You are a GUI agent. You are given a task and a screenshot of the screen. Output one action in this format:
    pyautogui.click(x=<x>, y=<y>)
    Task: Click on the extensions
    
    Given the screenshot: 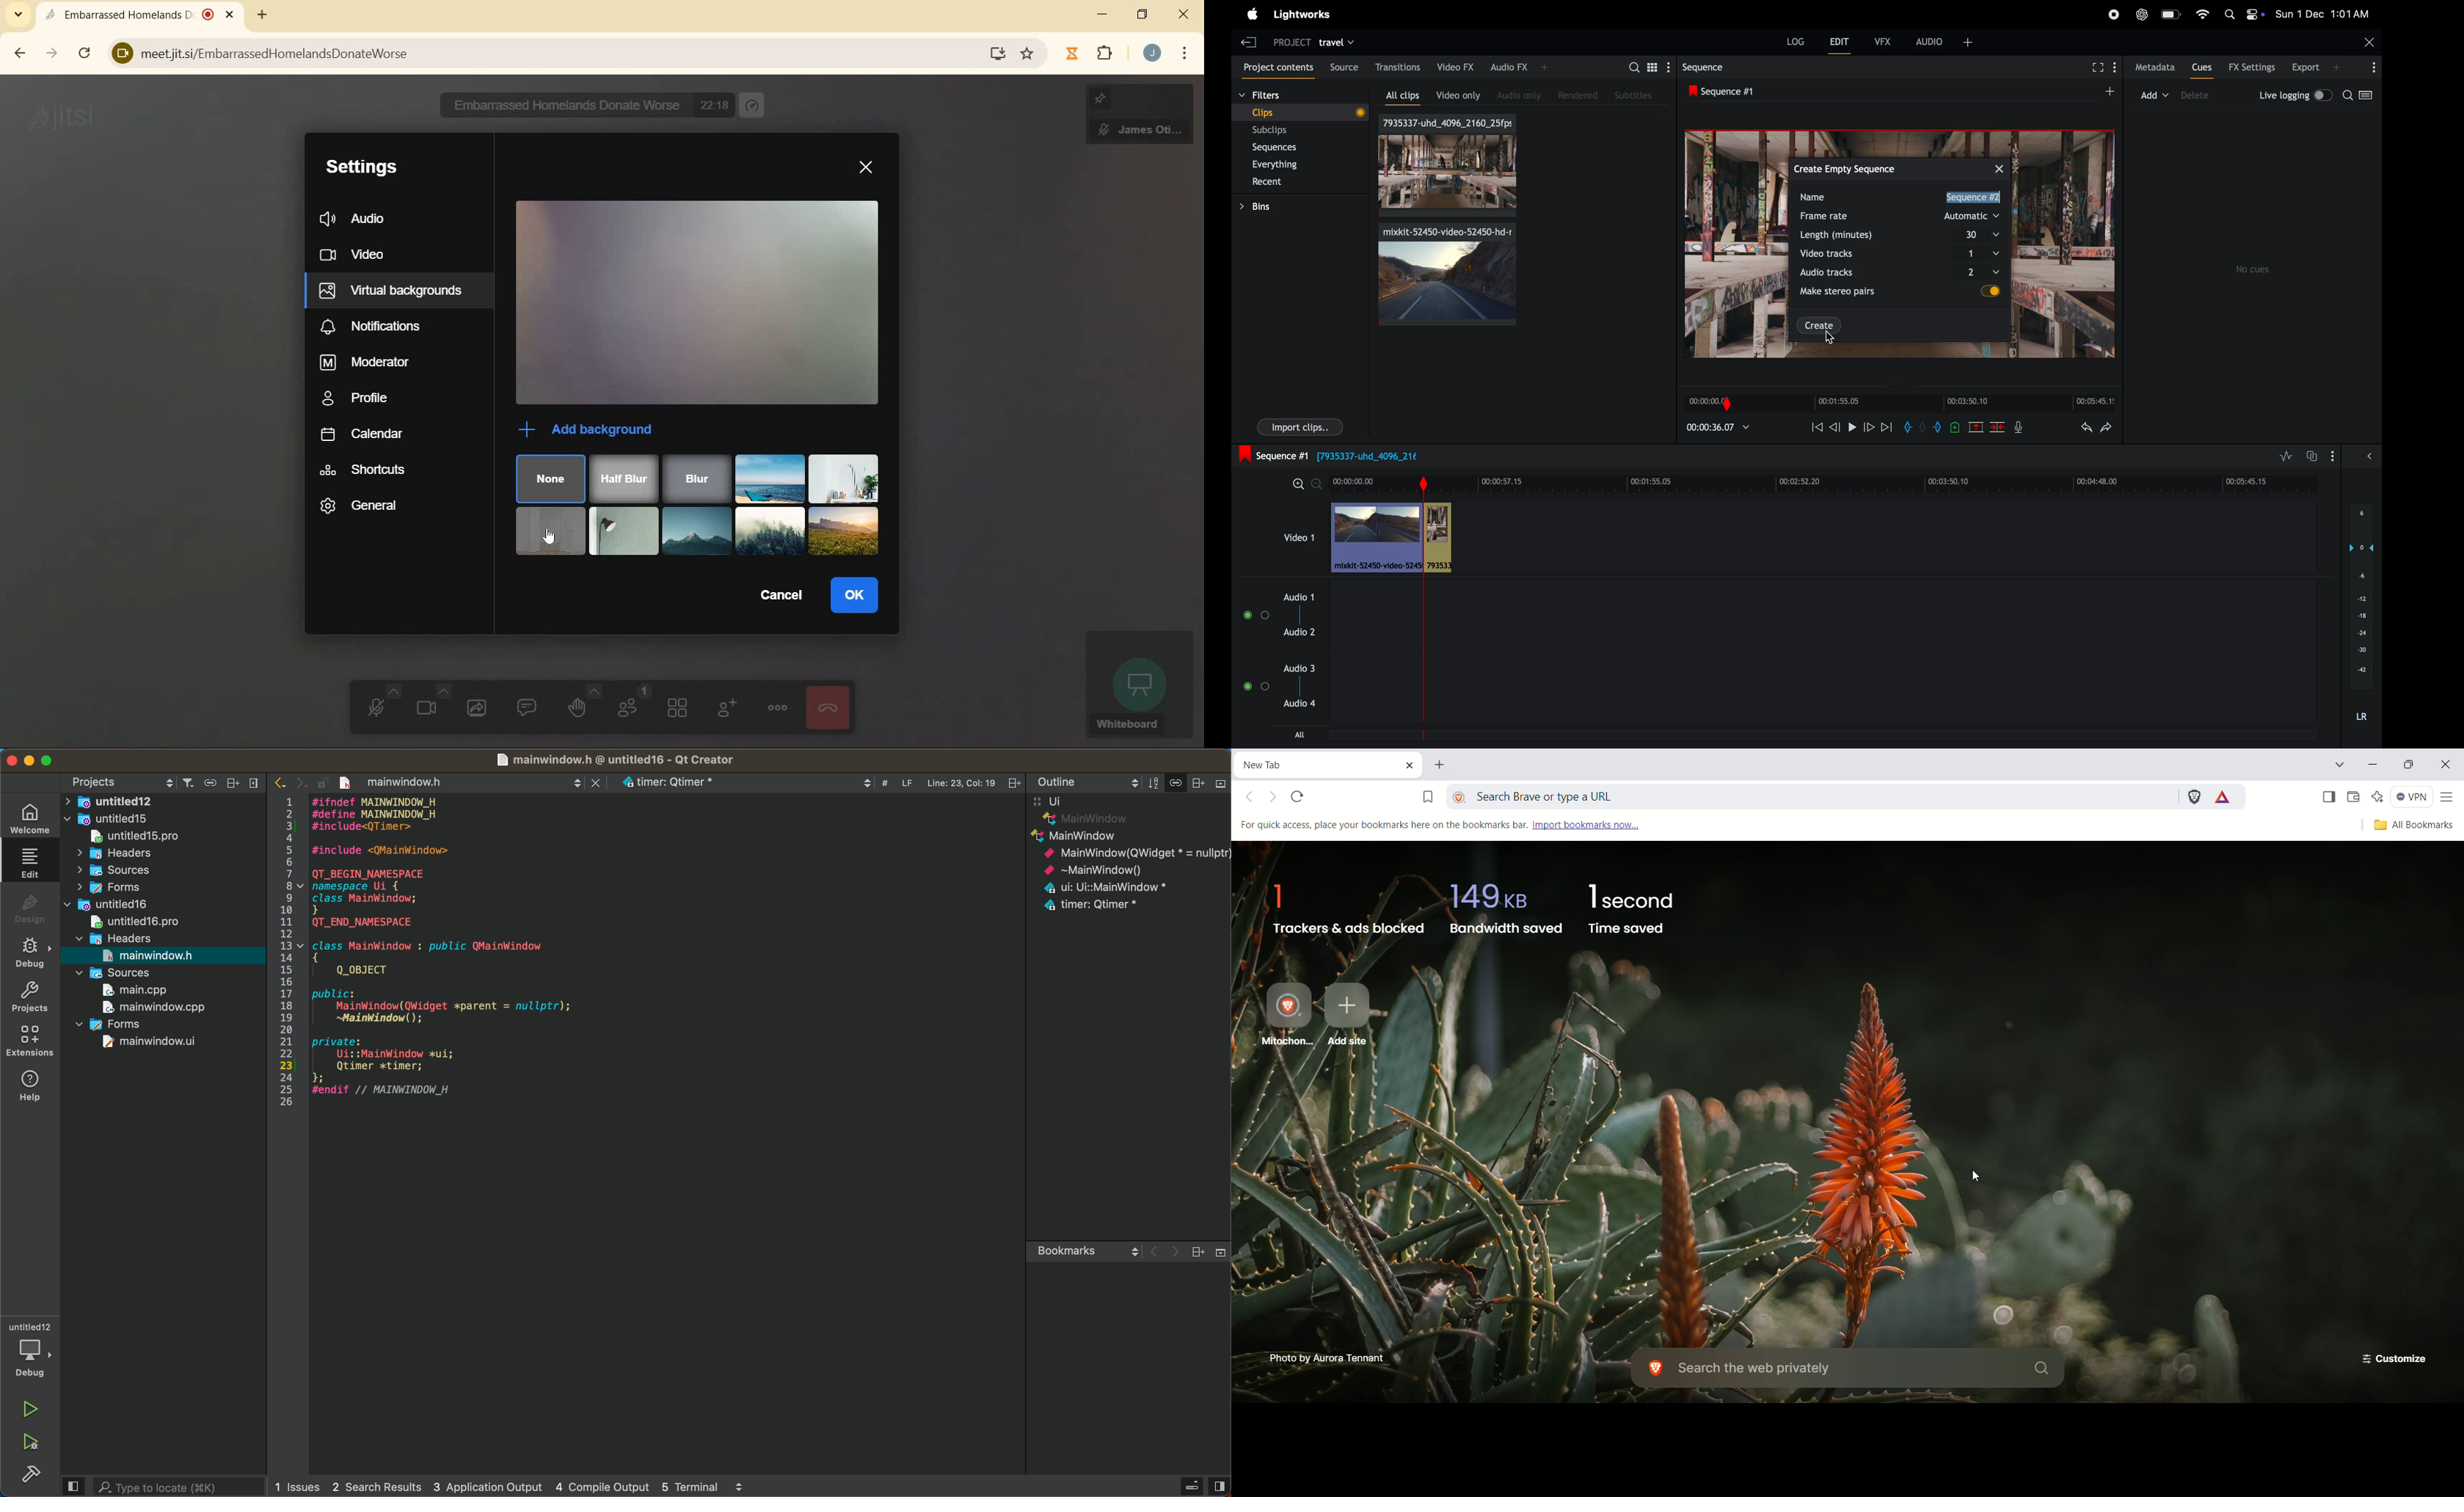 What is the action you would take?
    pyautogui.click(x=1090, y=54)
    